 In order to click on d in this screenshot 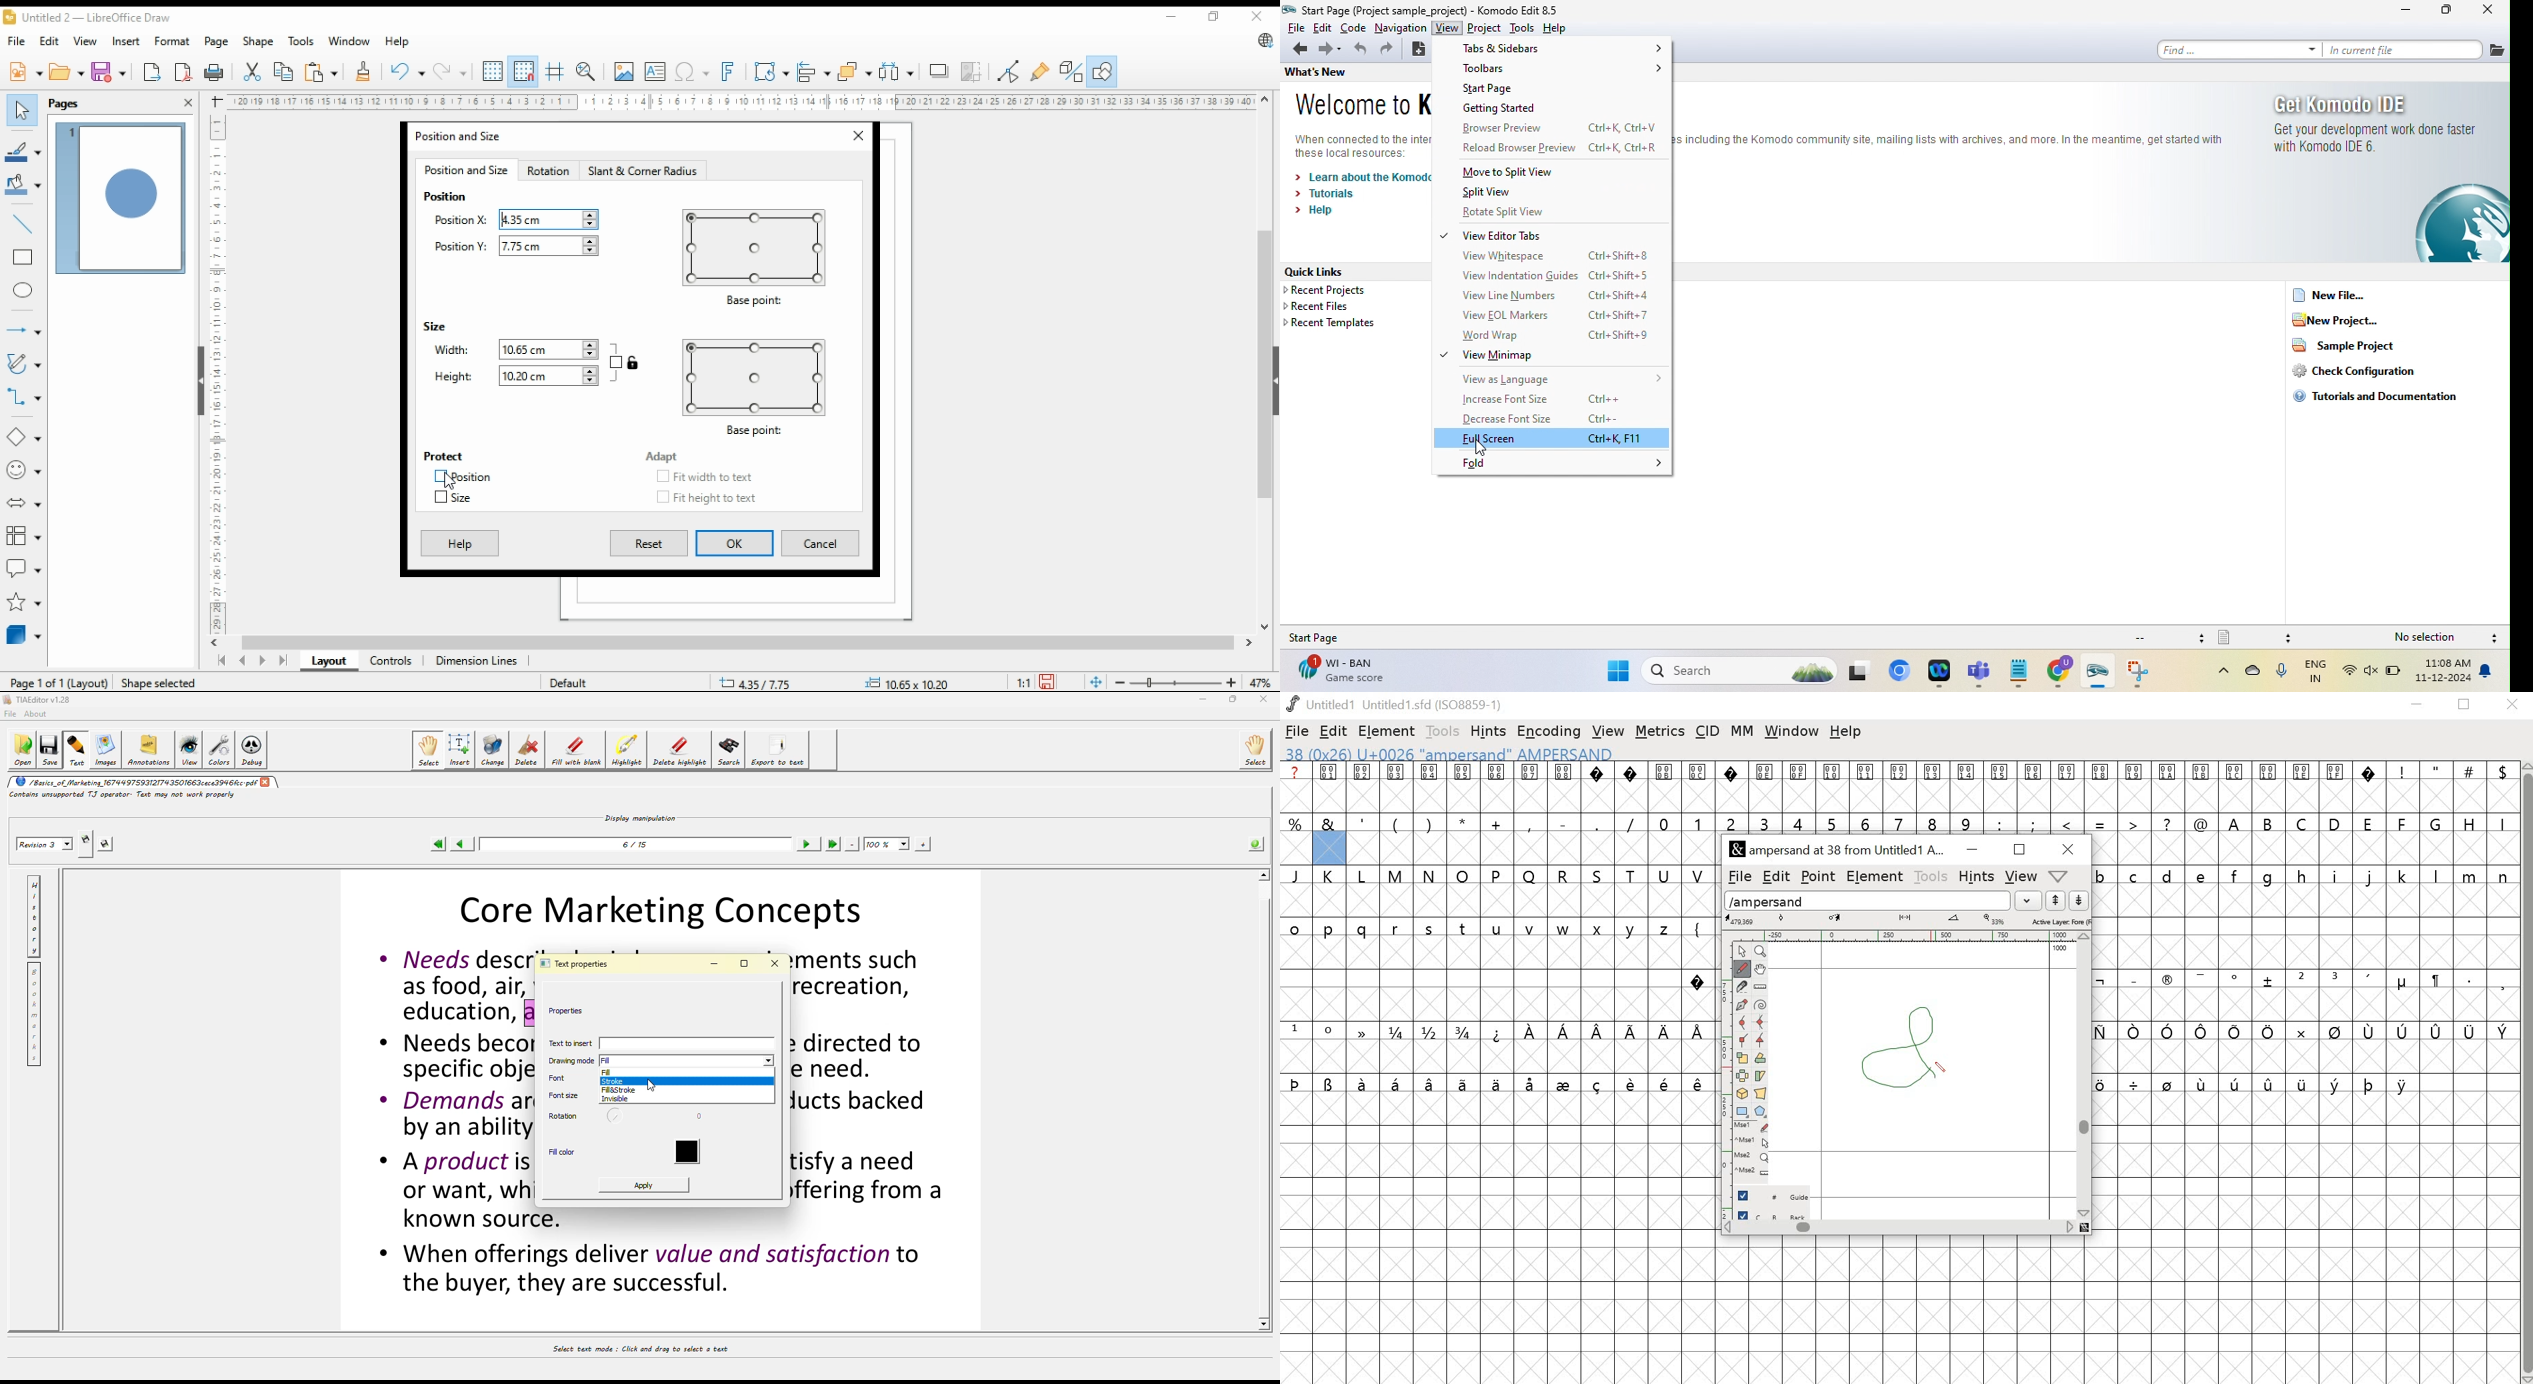, I will do `click(2168, 876)`.